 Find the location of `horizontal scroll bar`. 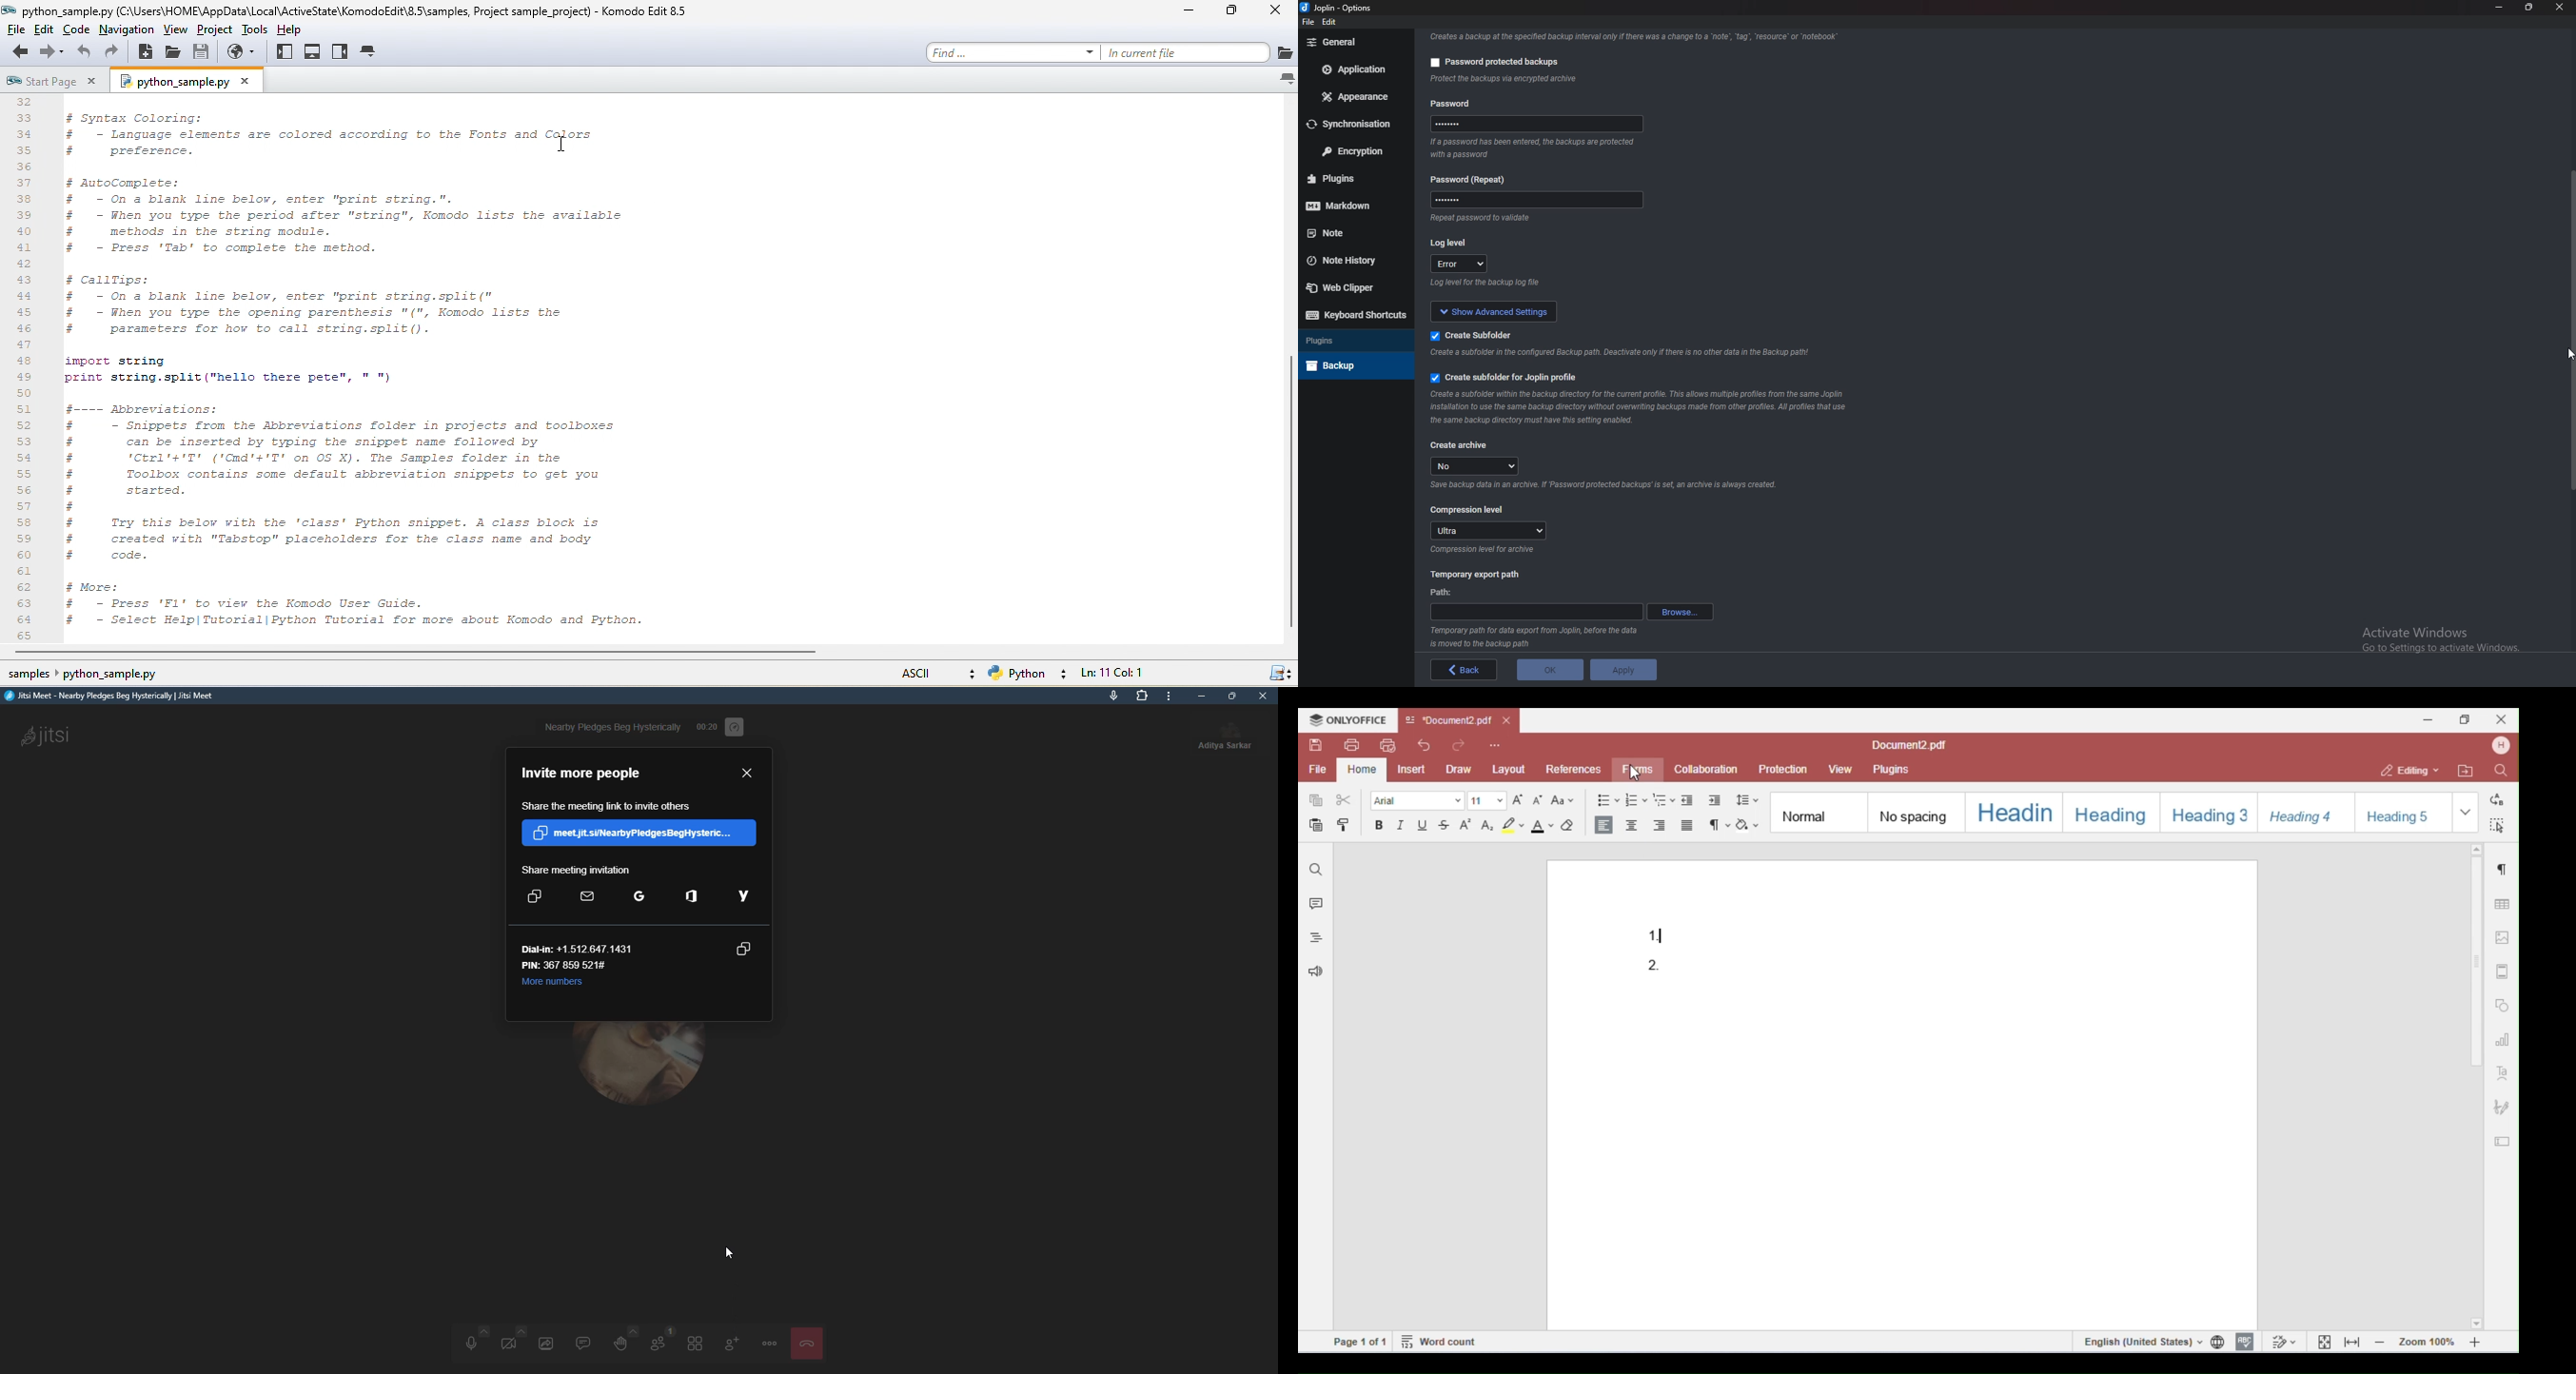

horizontal scroll bar is located at coordinates (431, 655).